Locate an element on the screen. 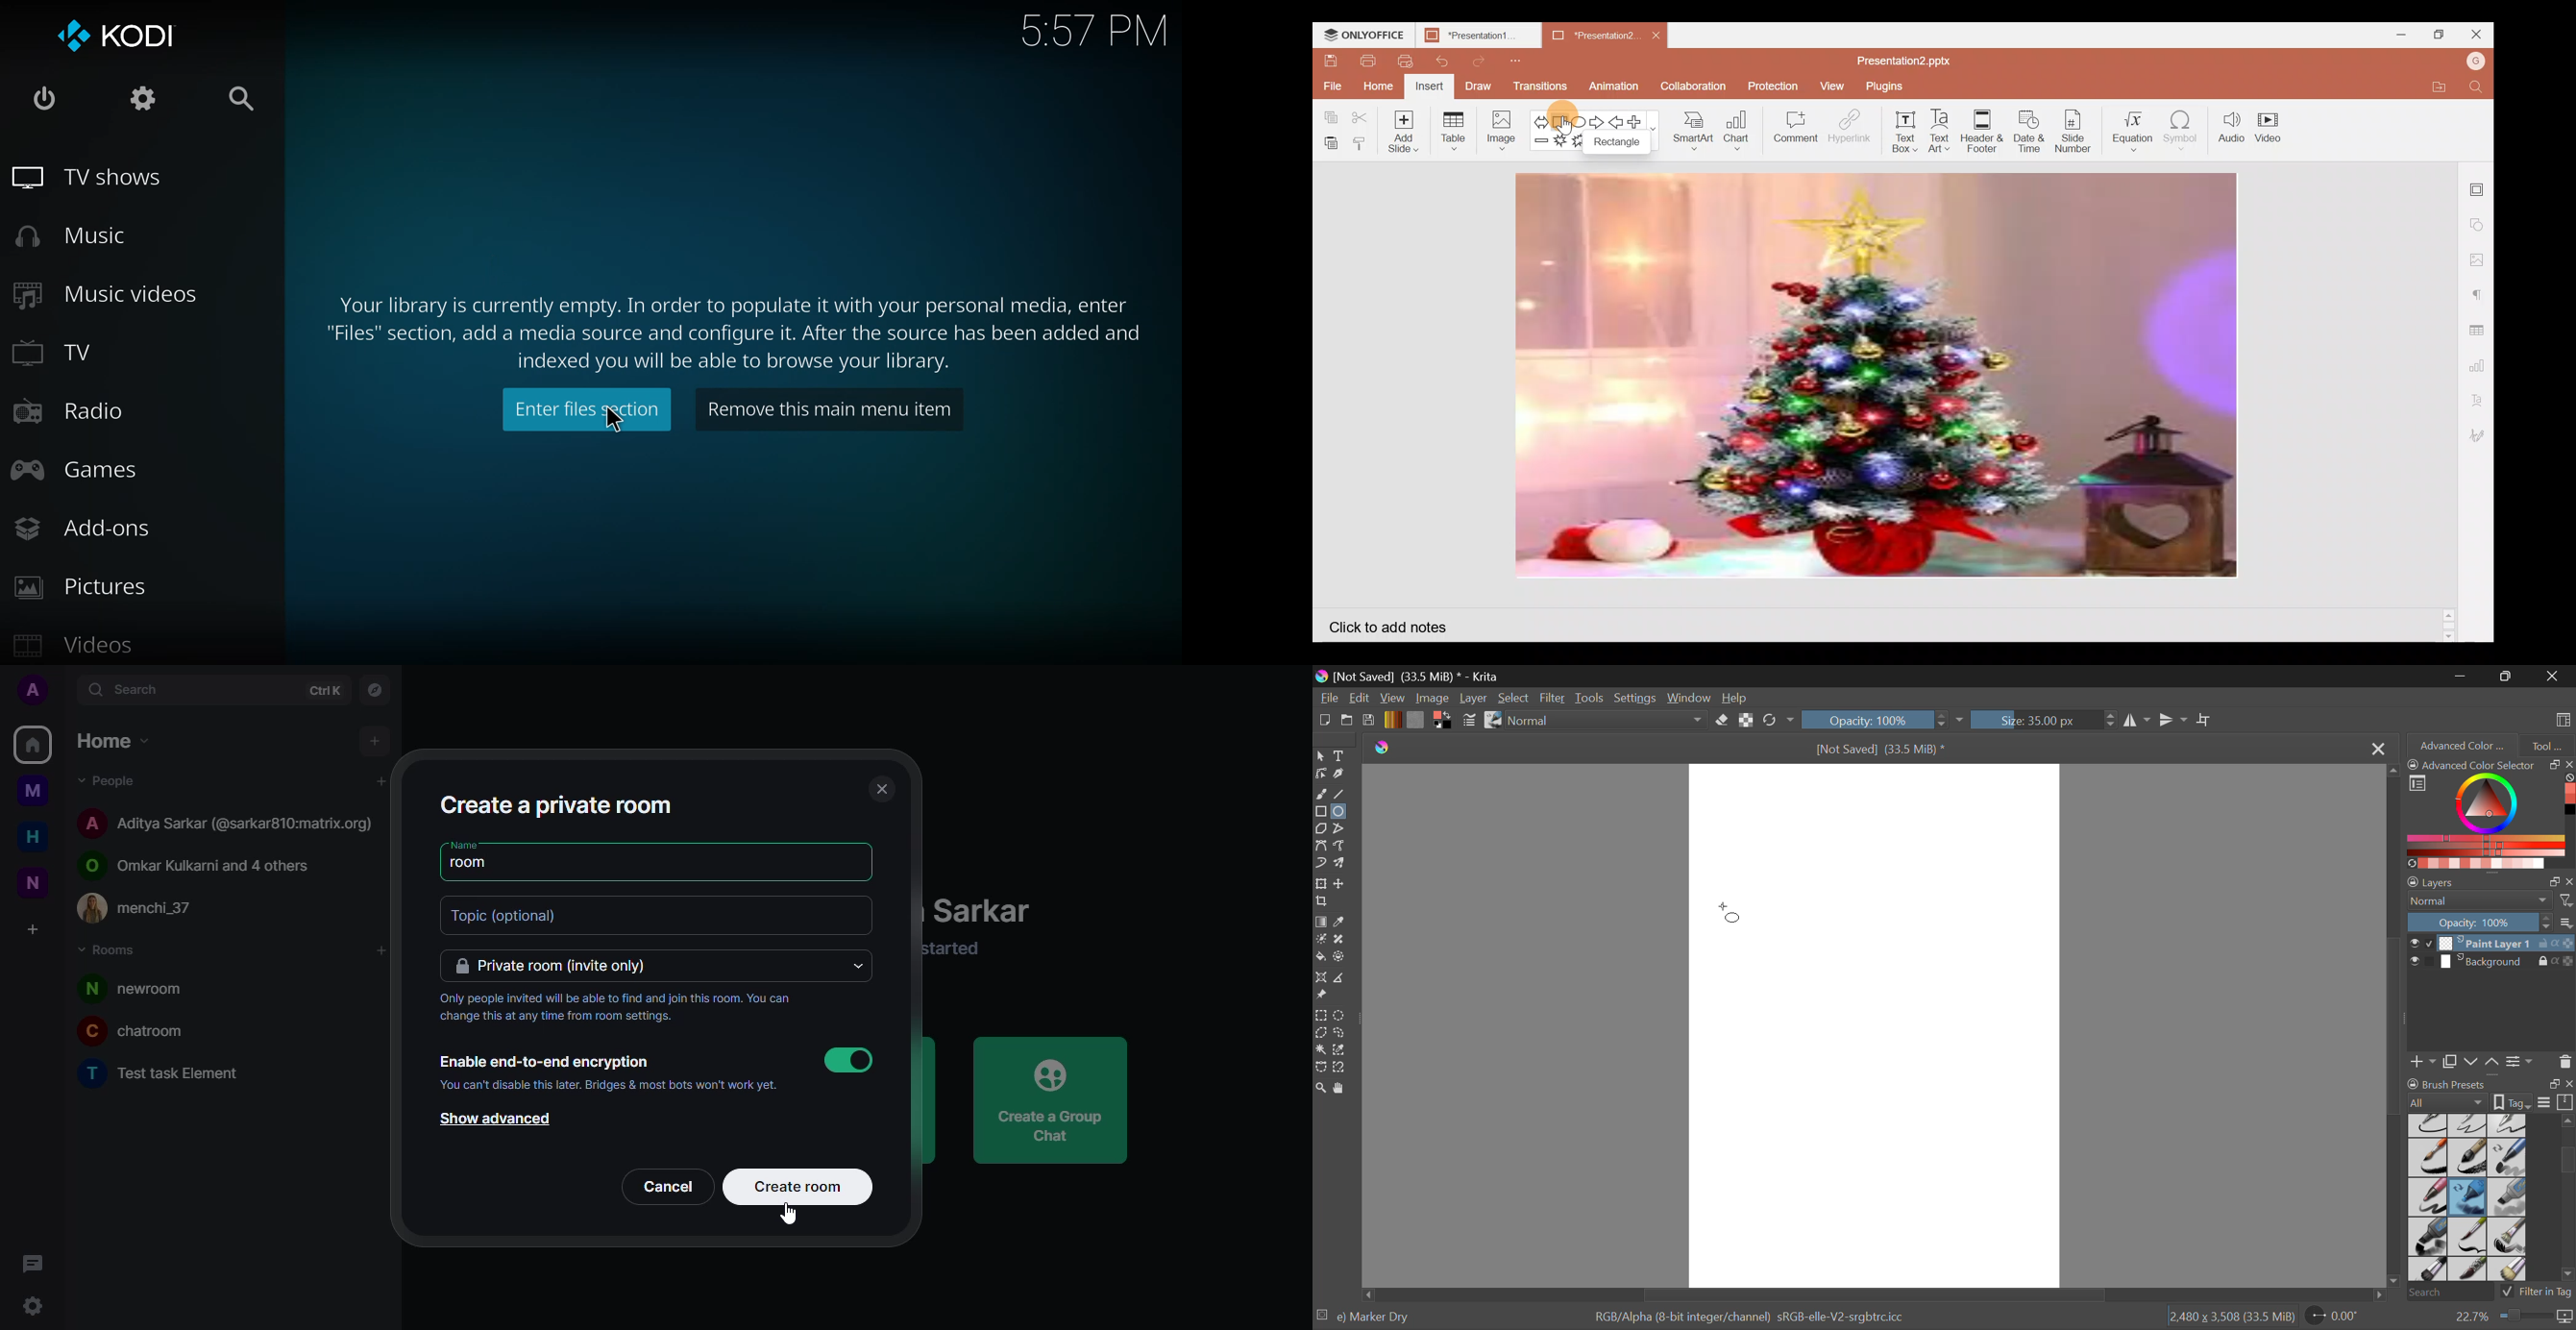  Erase is located at coordinates (1725, 722).